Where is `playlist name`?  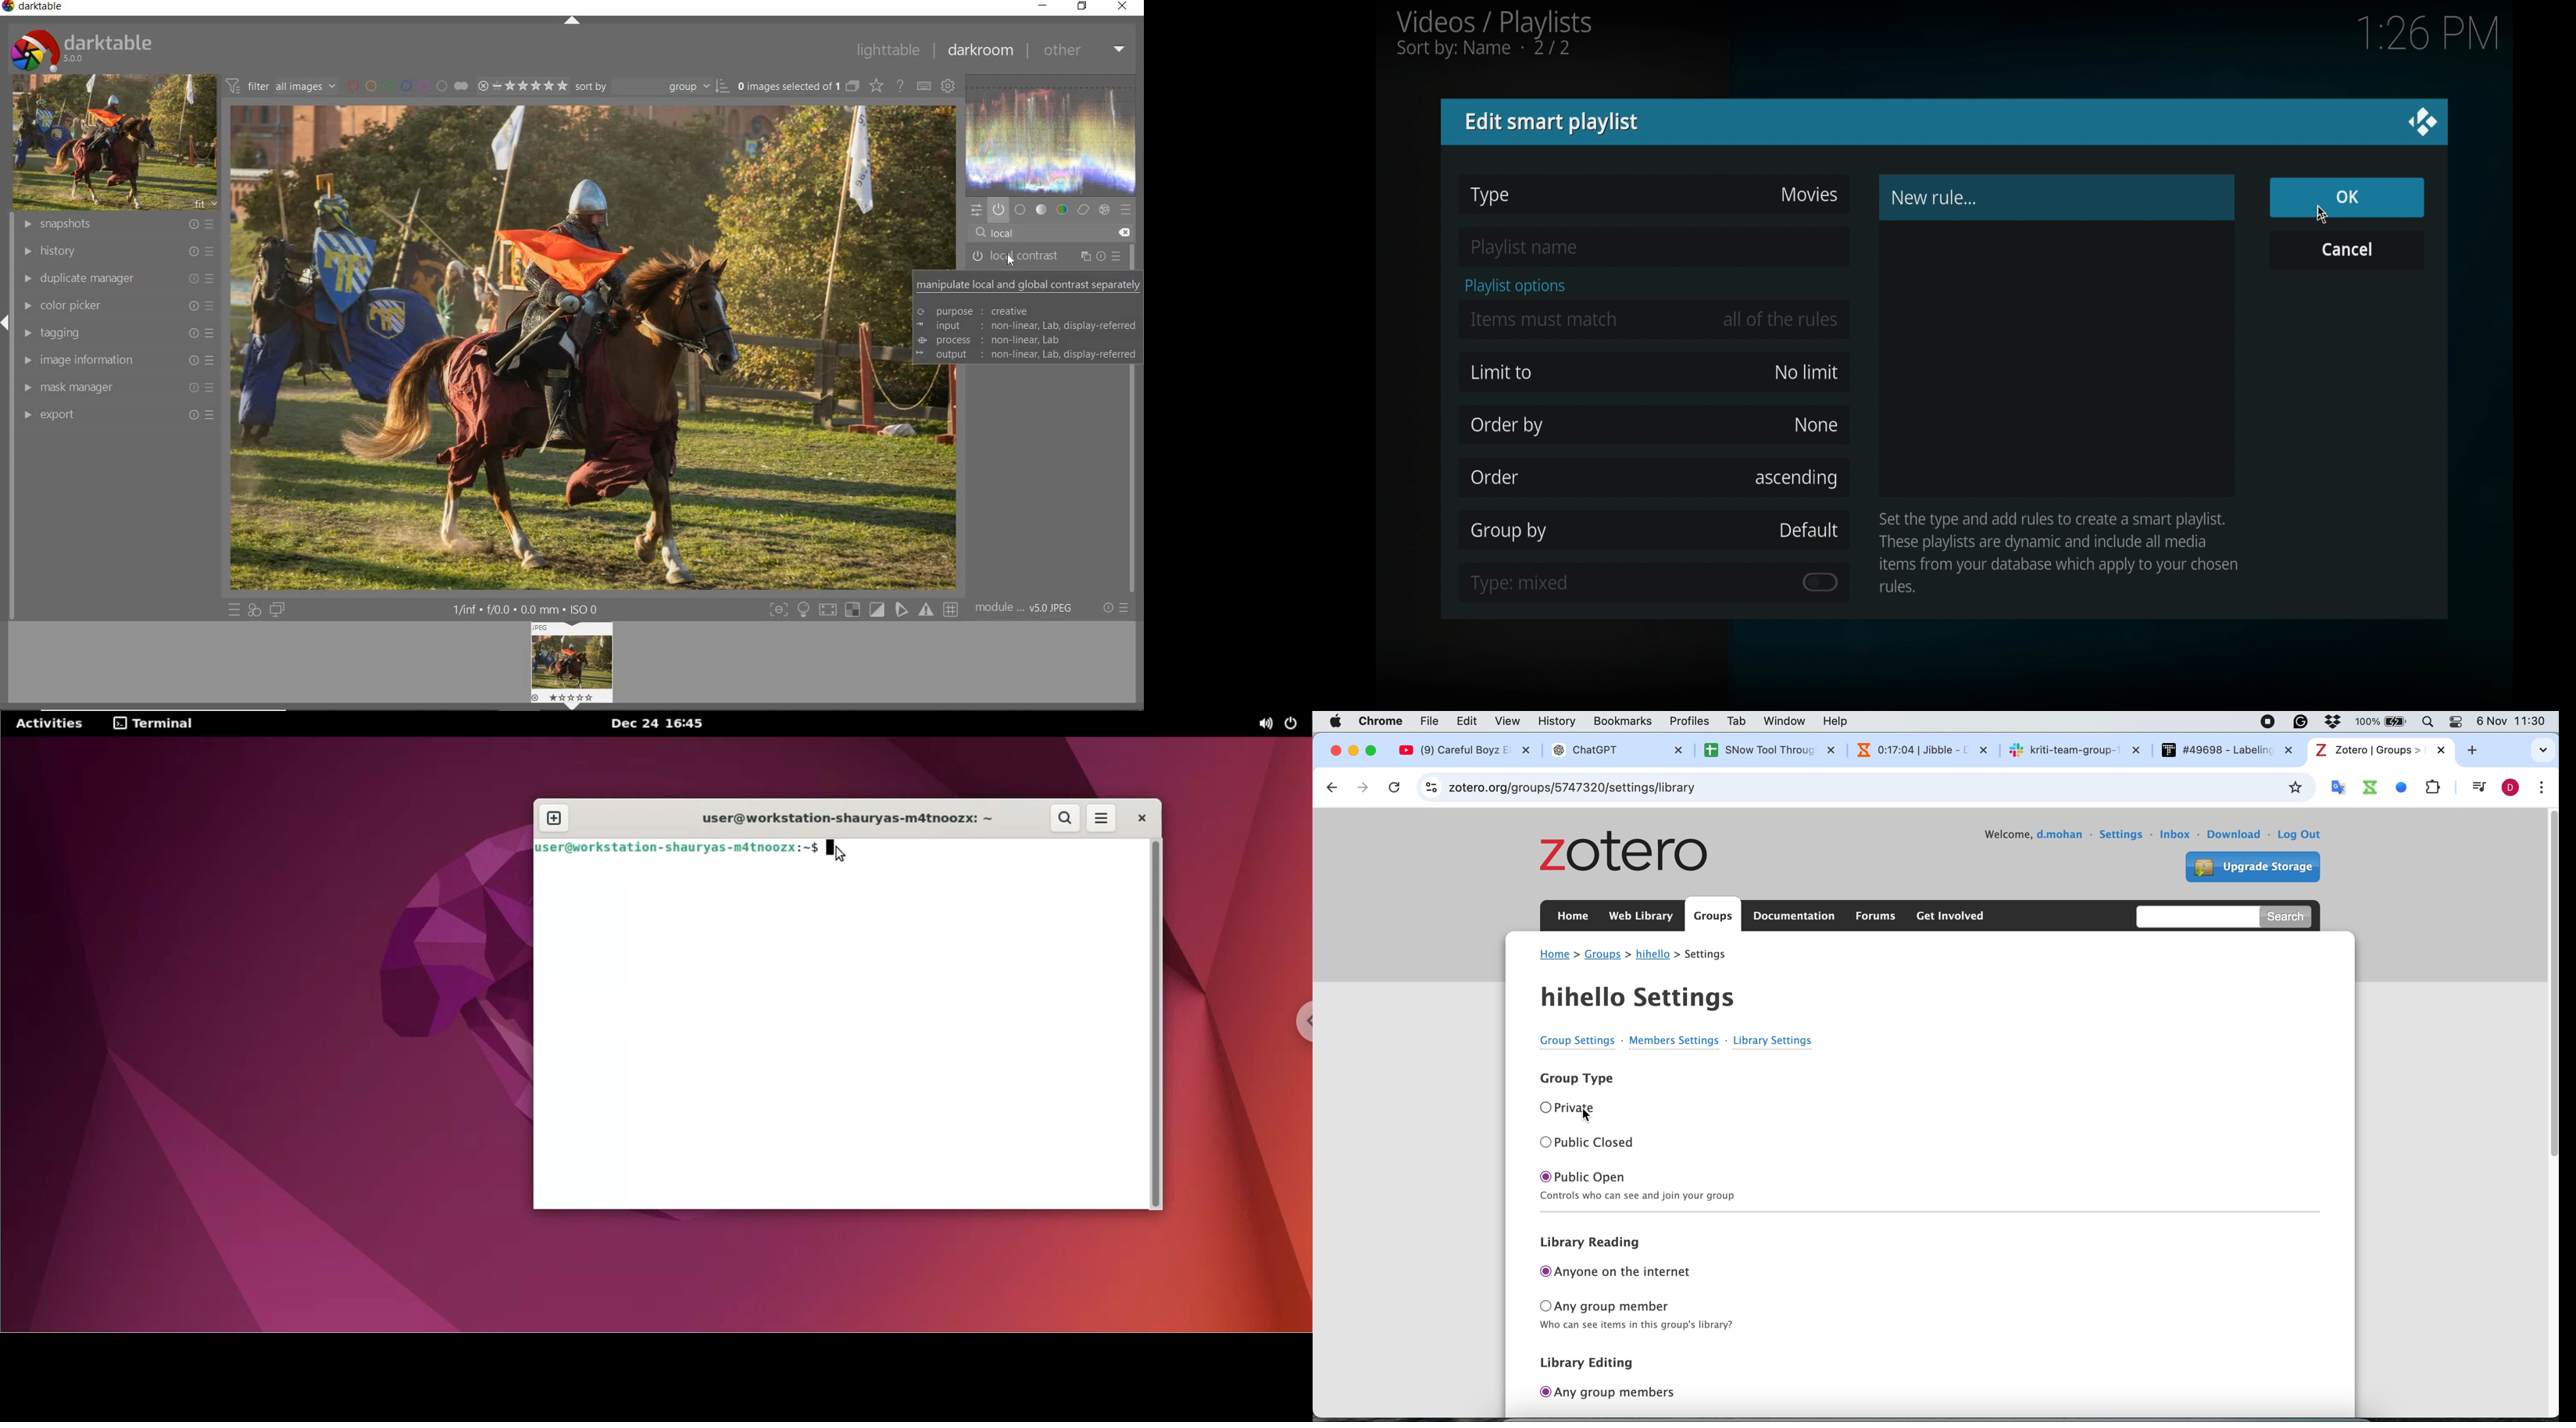
playlist name is located at coordinates (1527, 249).